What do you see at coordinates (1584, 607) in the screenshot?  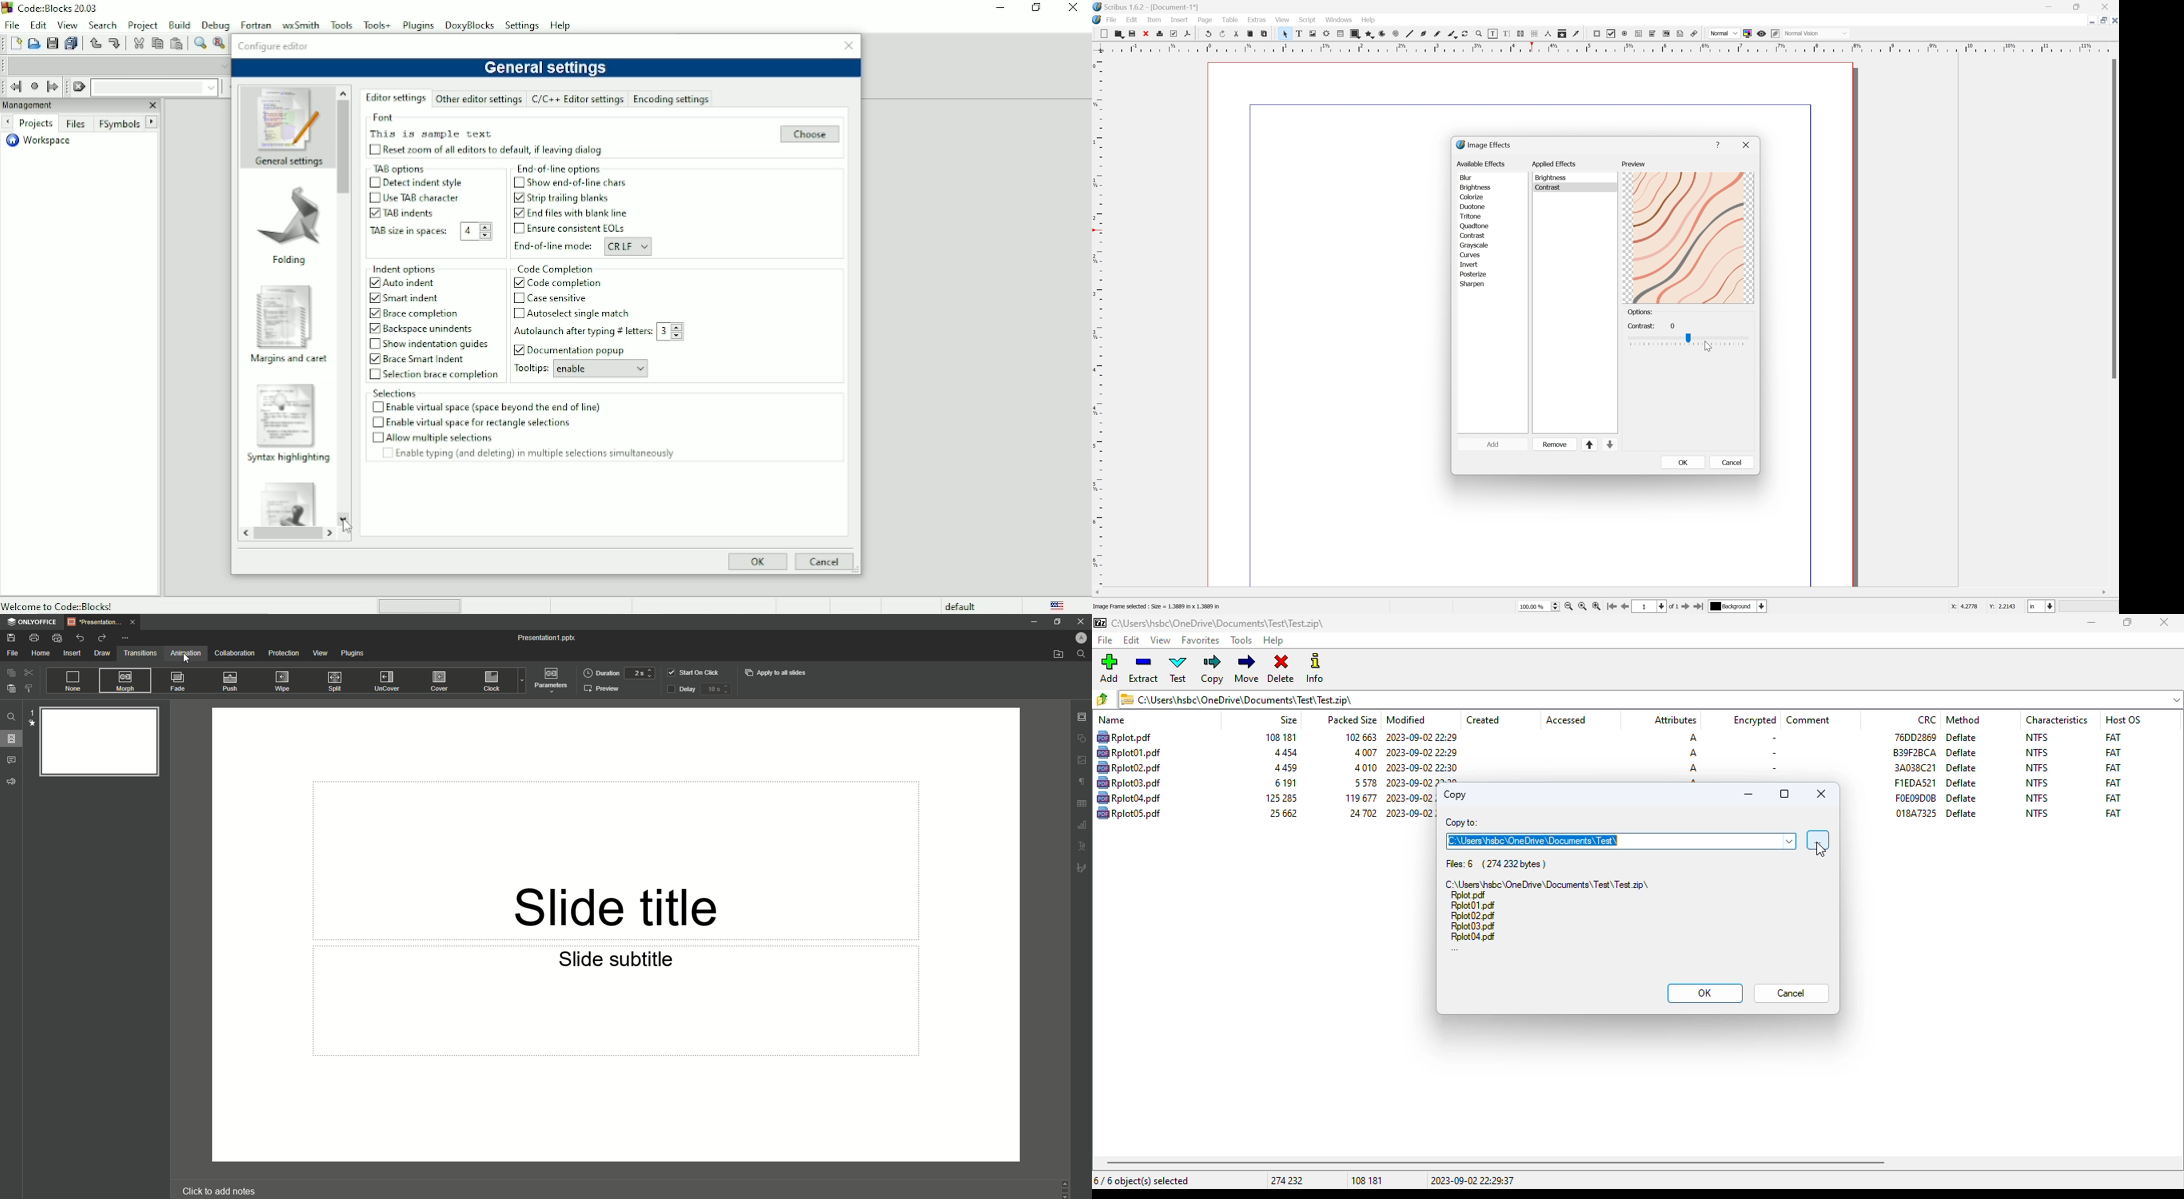 I see `Zoom to 100%` at bounding box center [1584, 607].